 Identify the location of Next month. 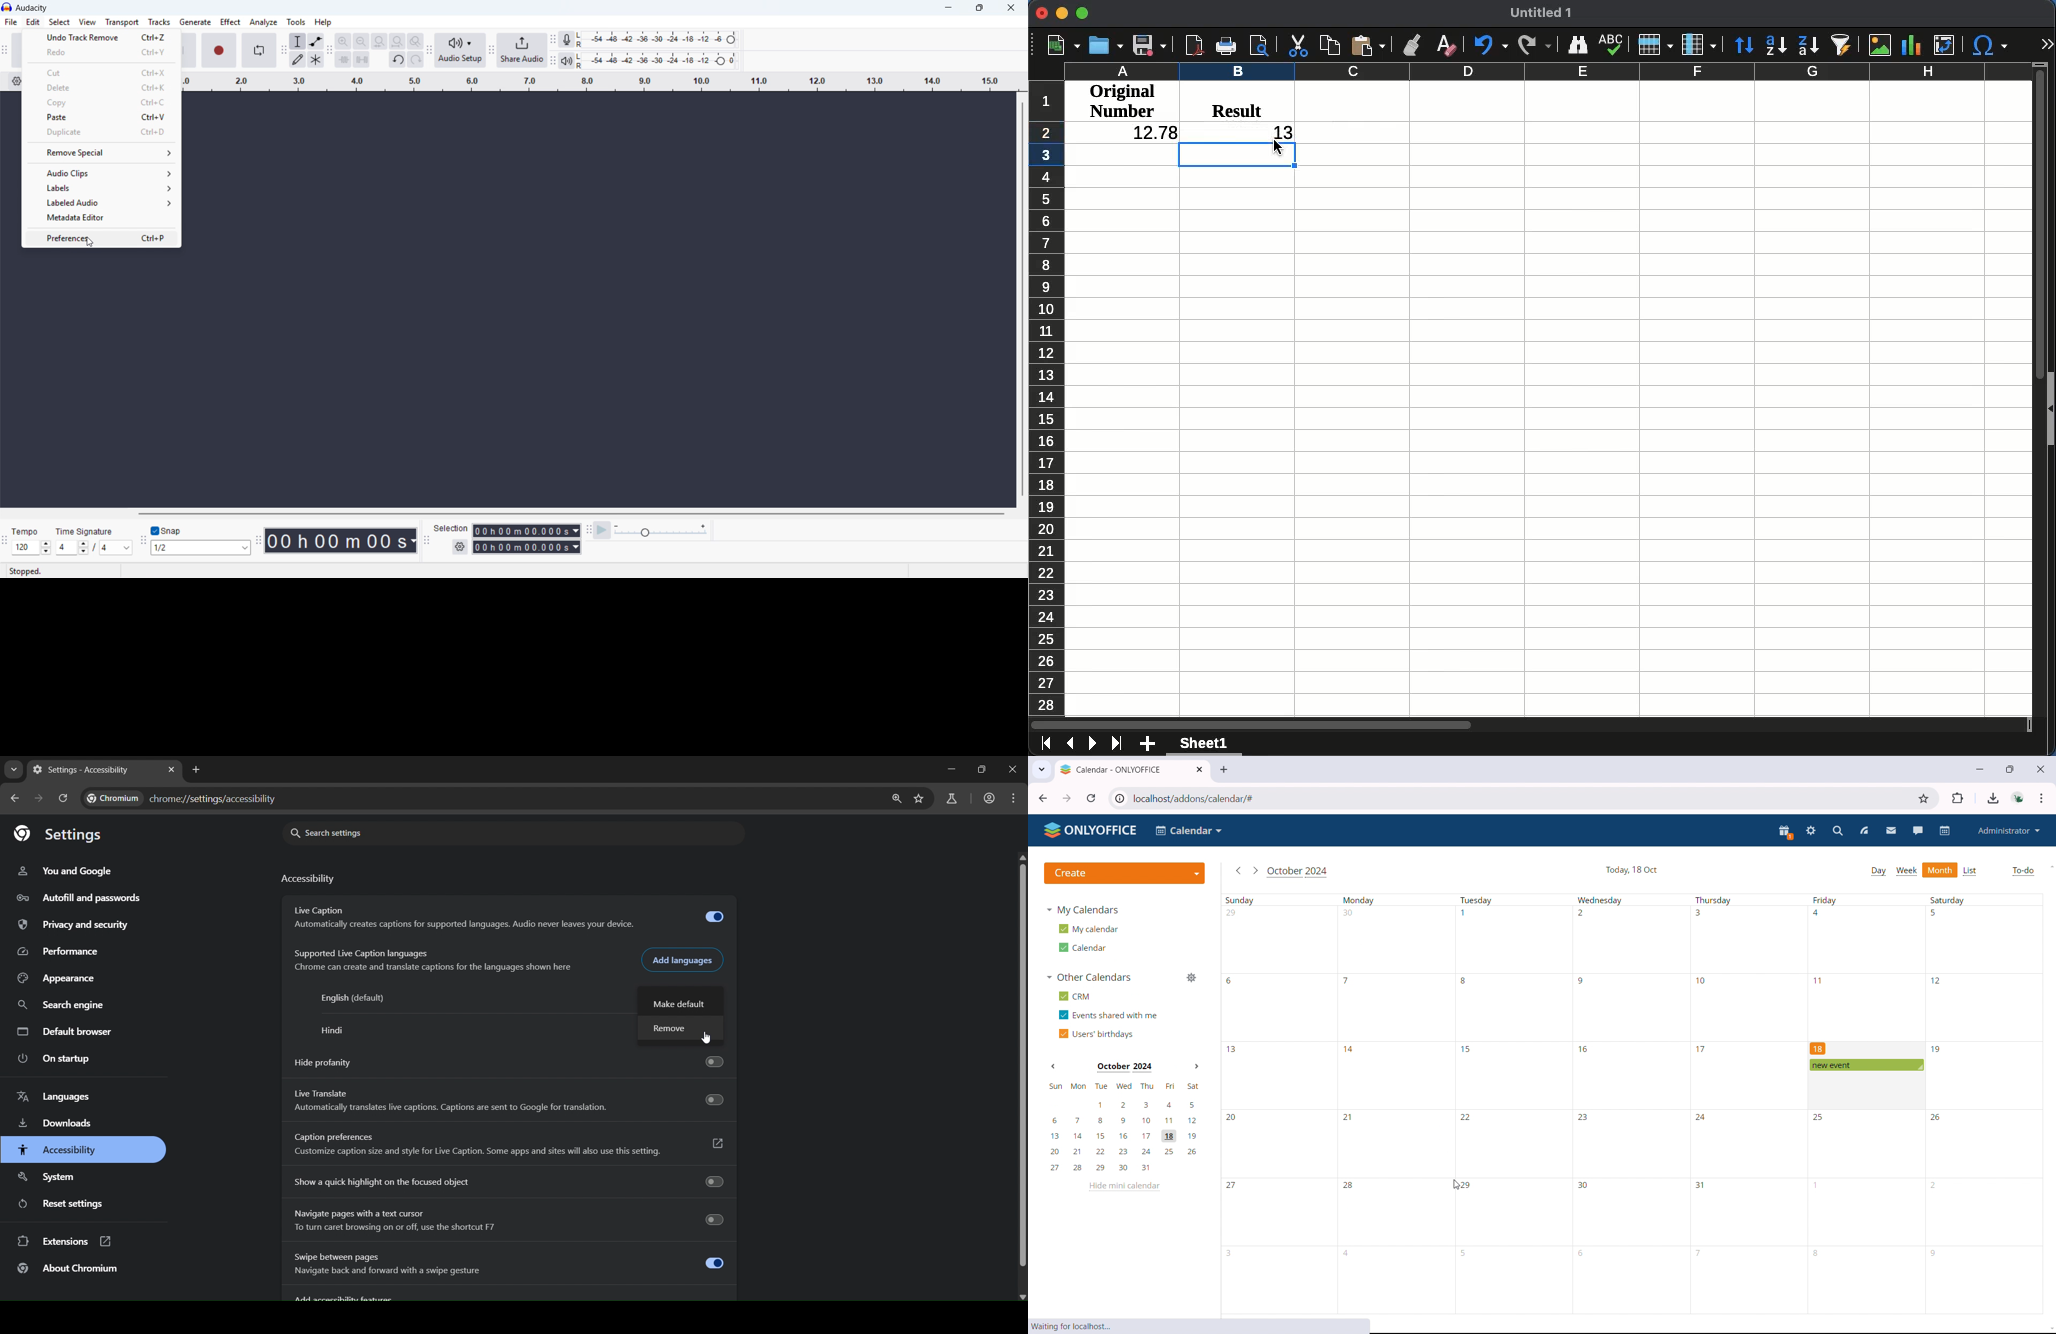
(1196, 1066).